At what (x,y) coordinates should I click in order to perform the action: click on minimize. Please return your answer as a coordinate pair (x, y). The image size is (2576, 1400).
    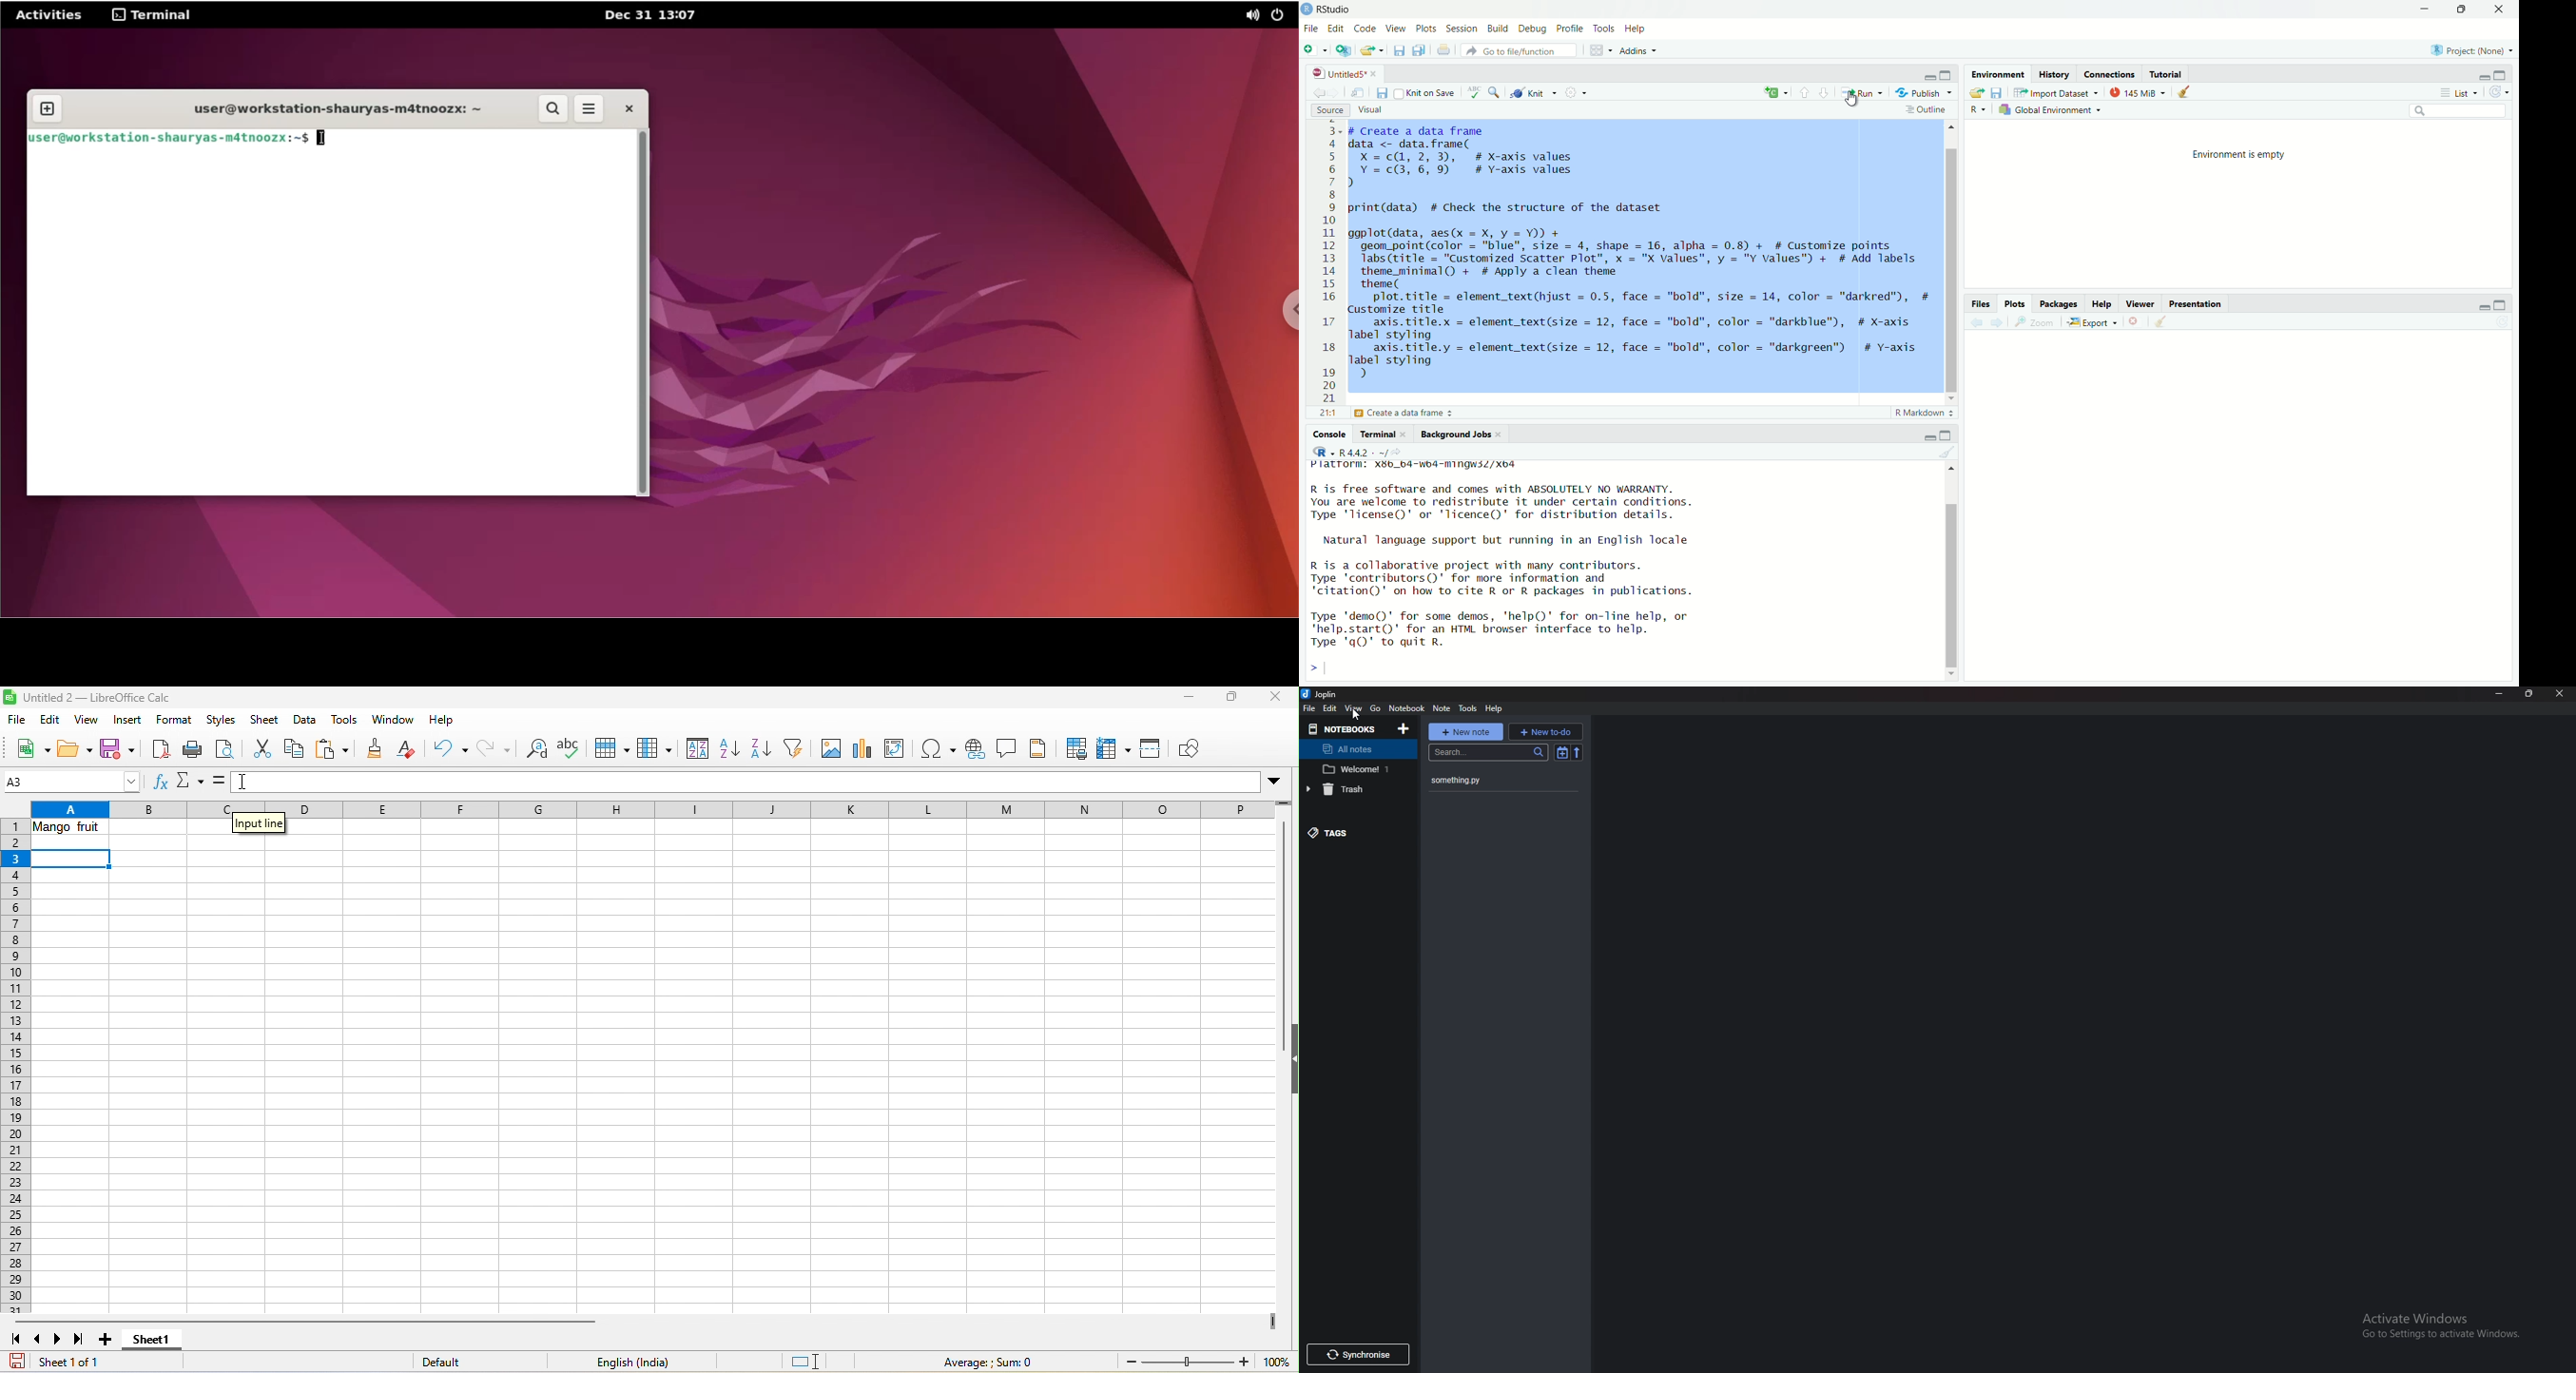
    Looking at the image, I should click on (1929, 78).